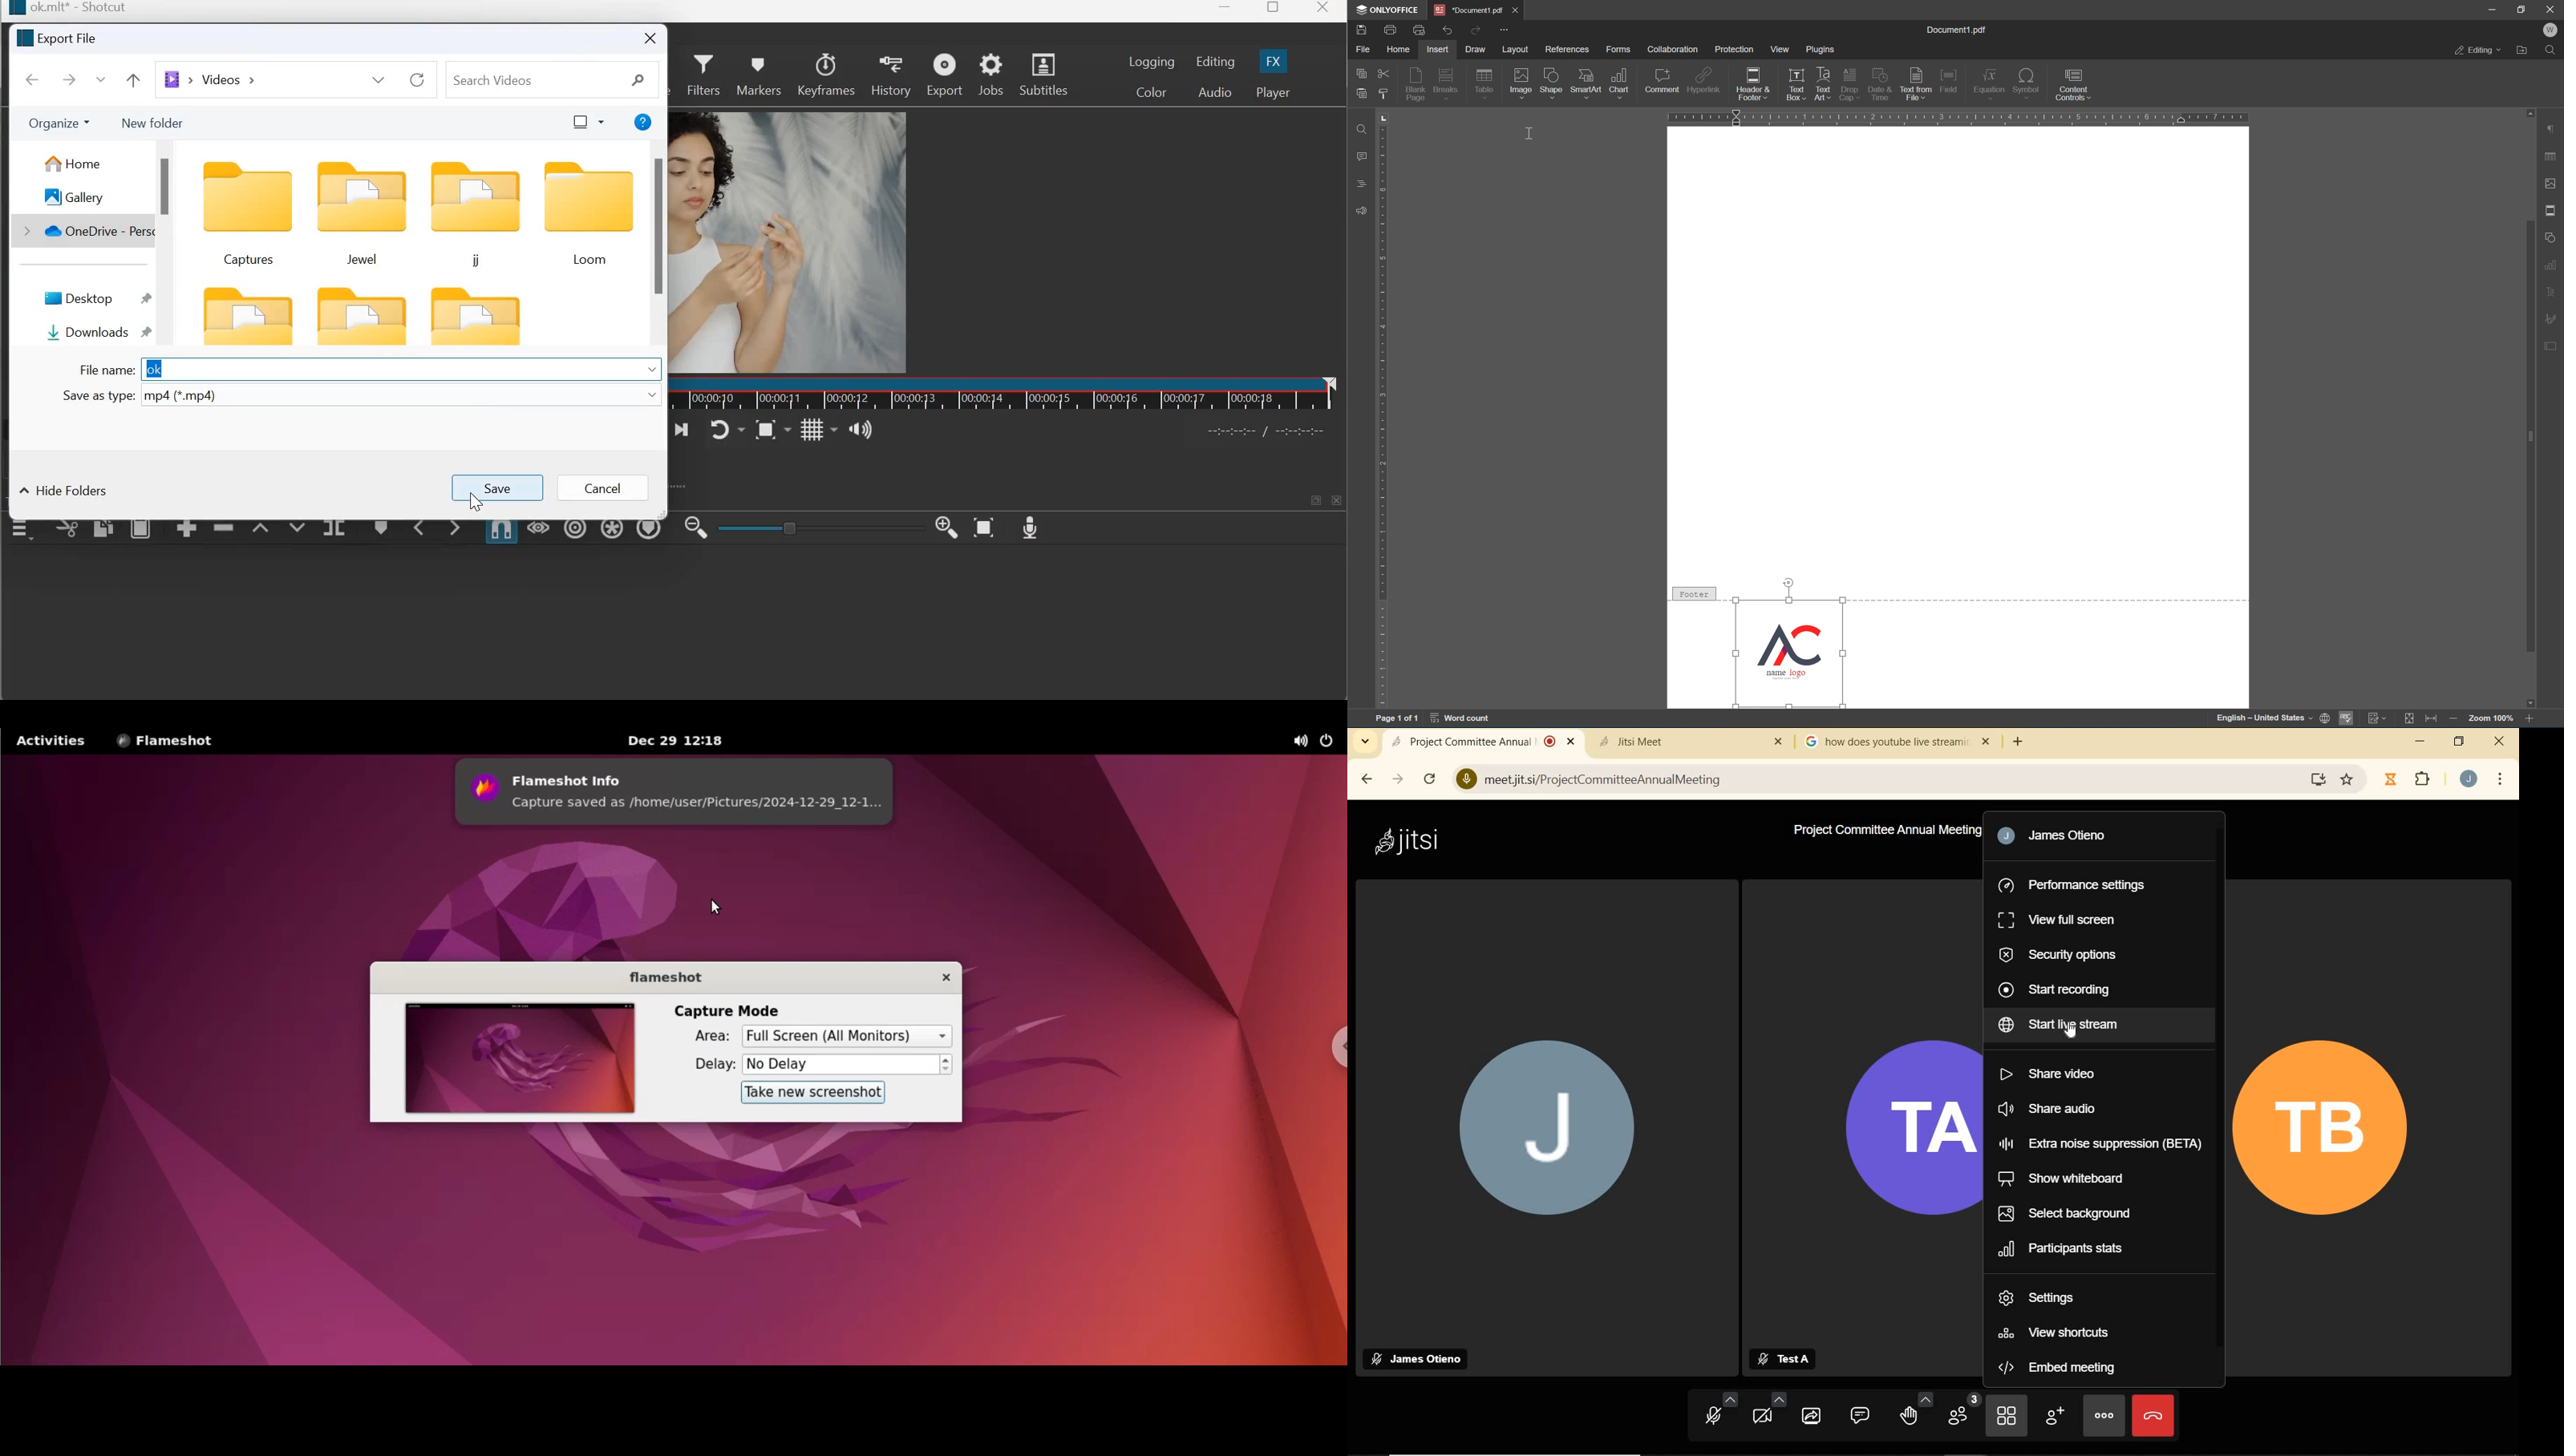 The height and width of the screenshot is (1456, 2576). I want to click on Close, so click(1573, 743).